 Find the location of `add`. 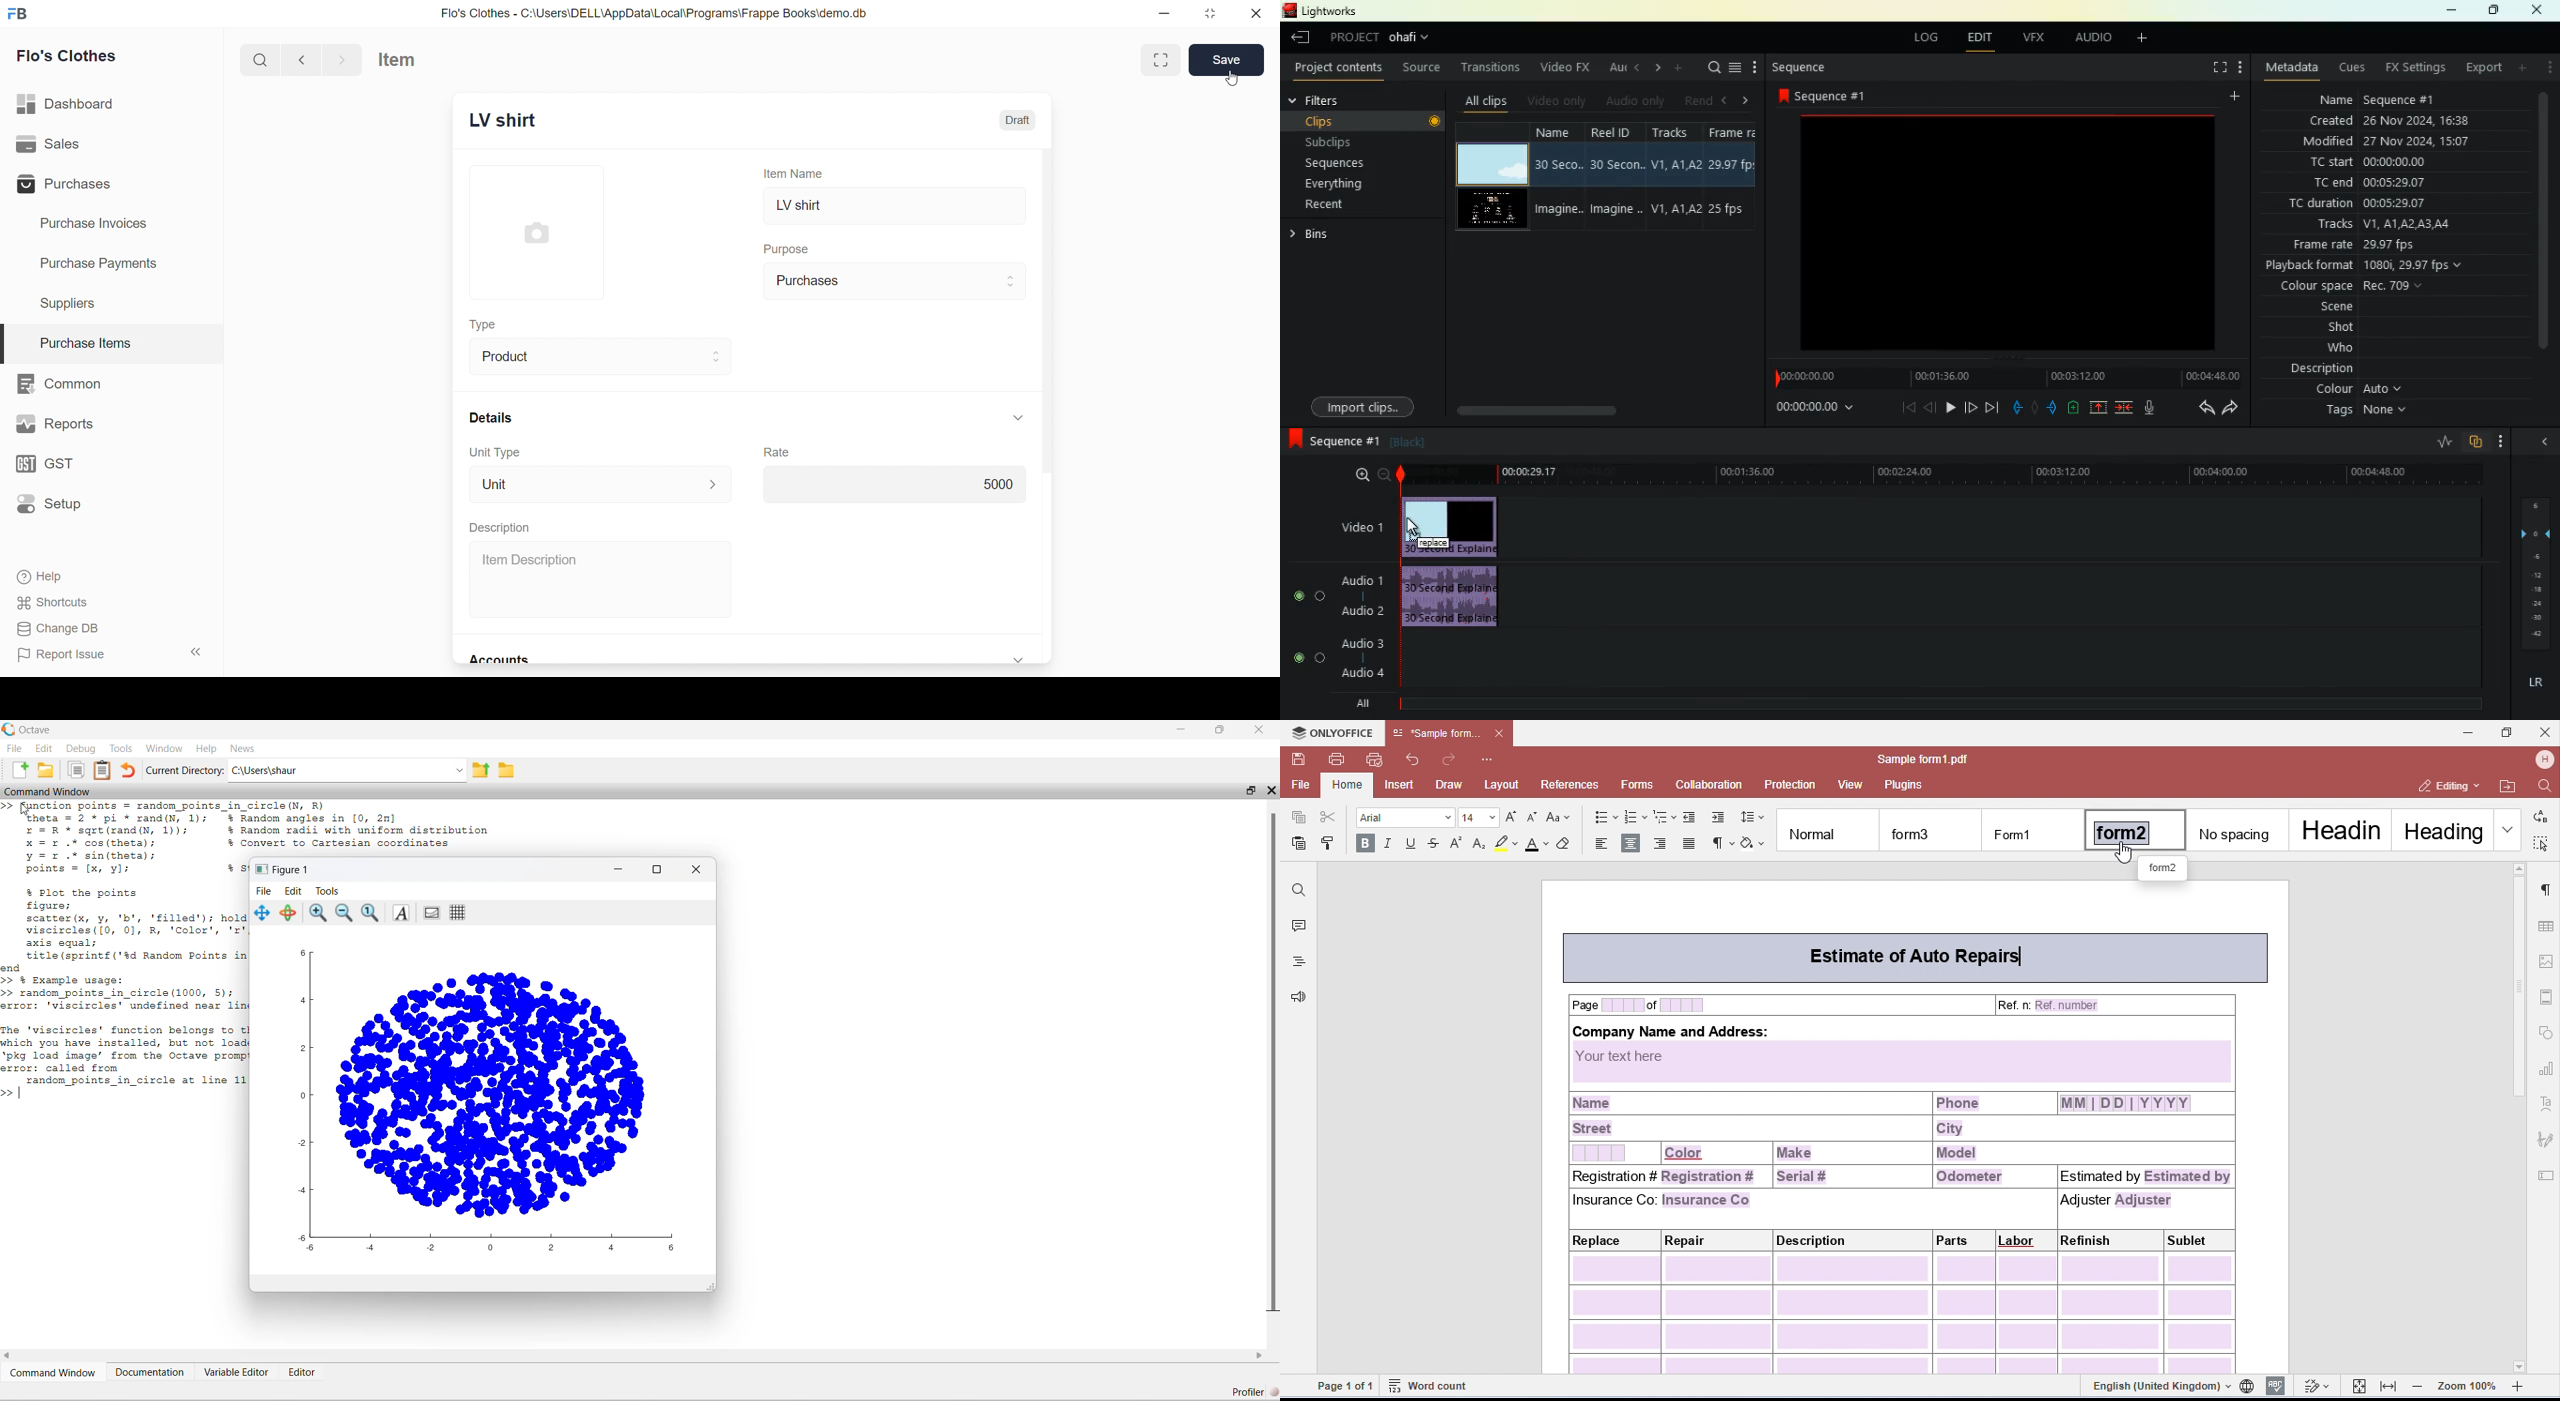

add is located at coordinates (2519, 67).